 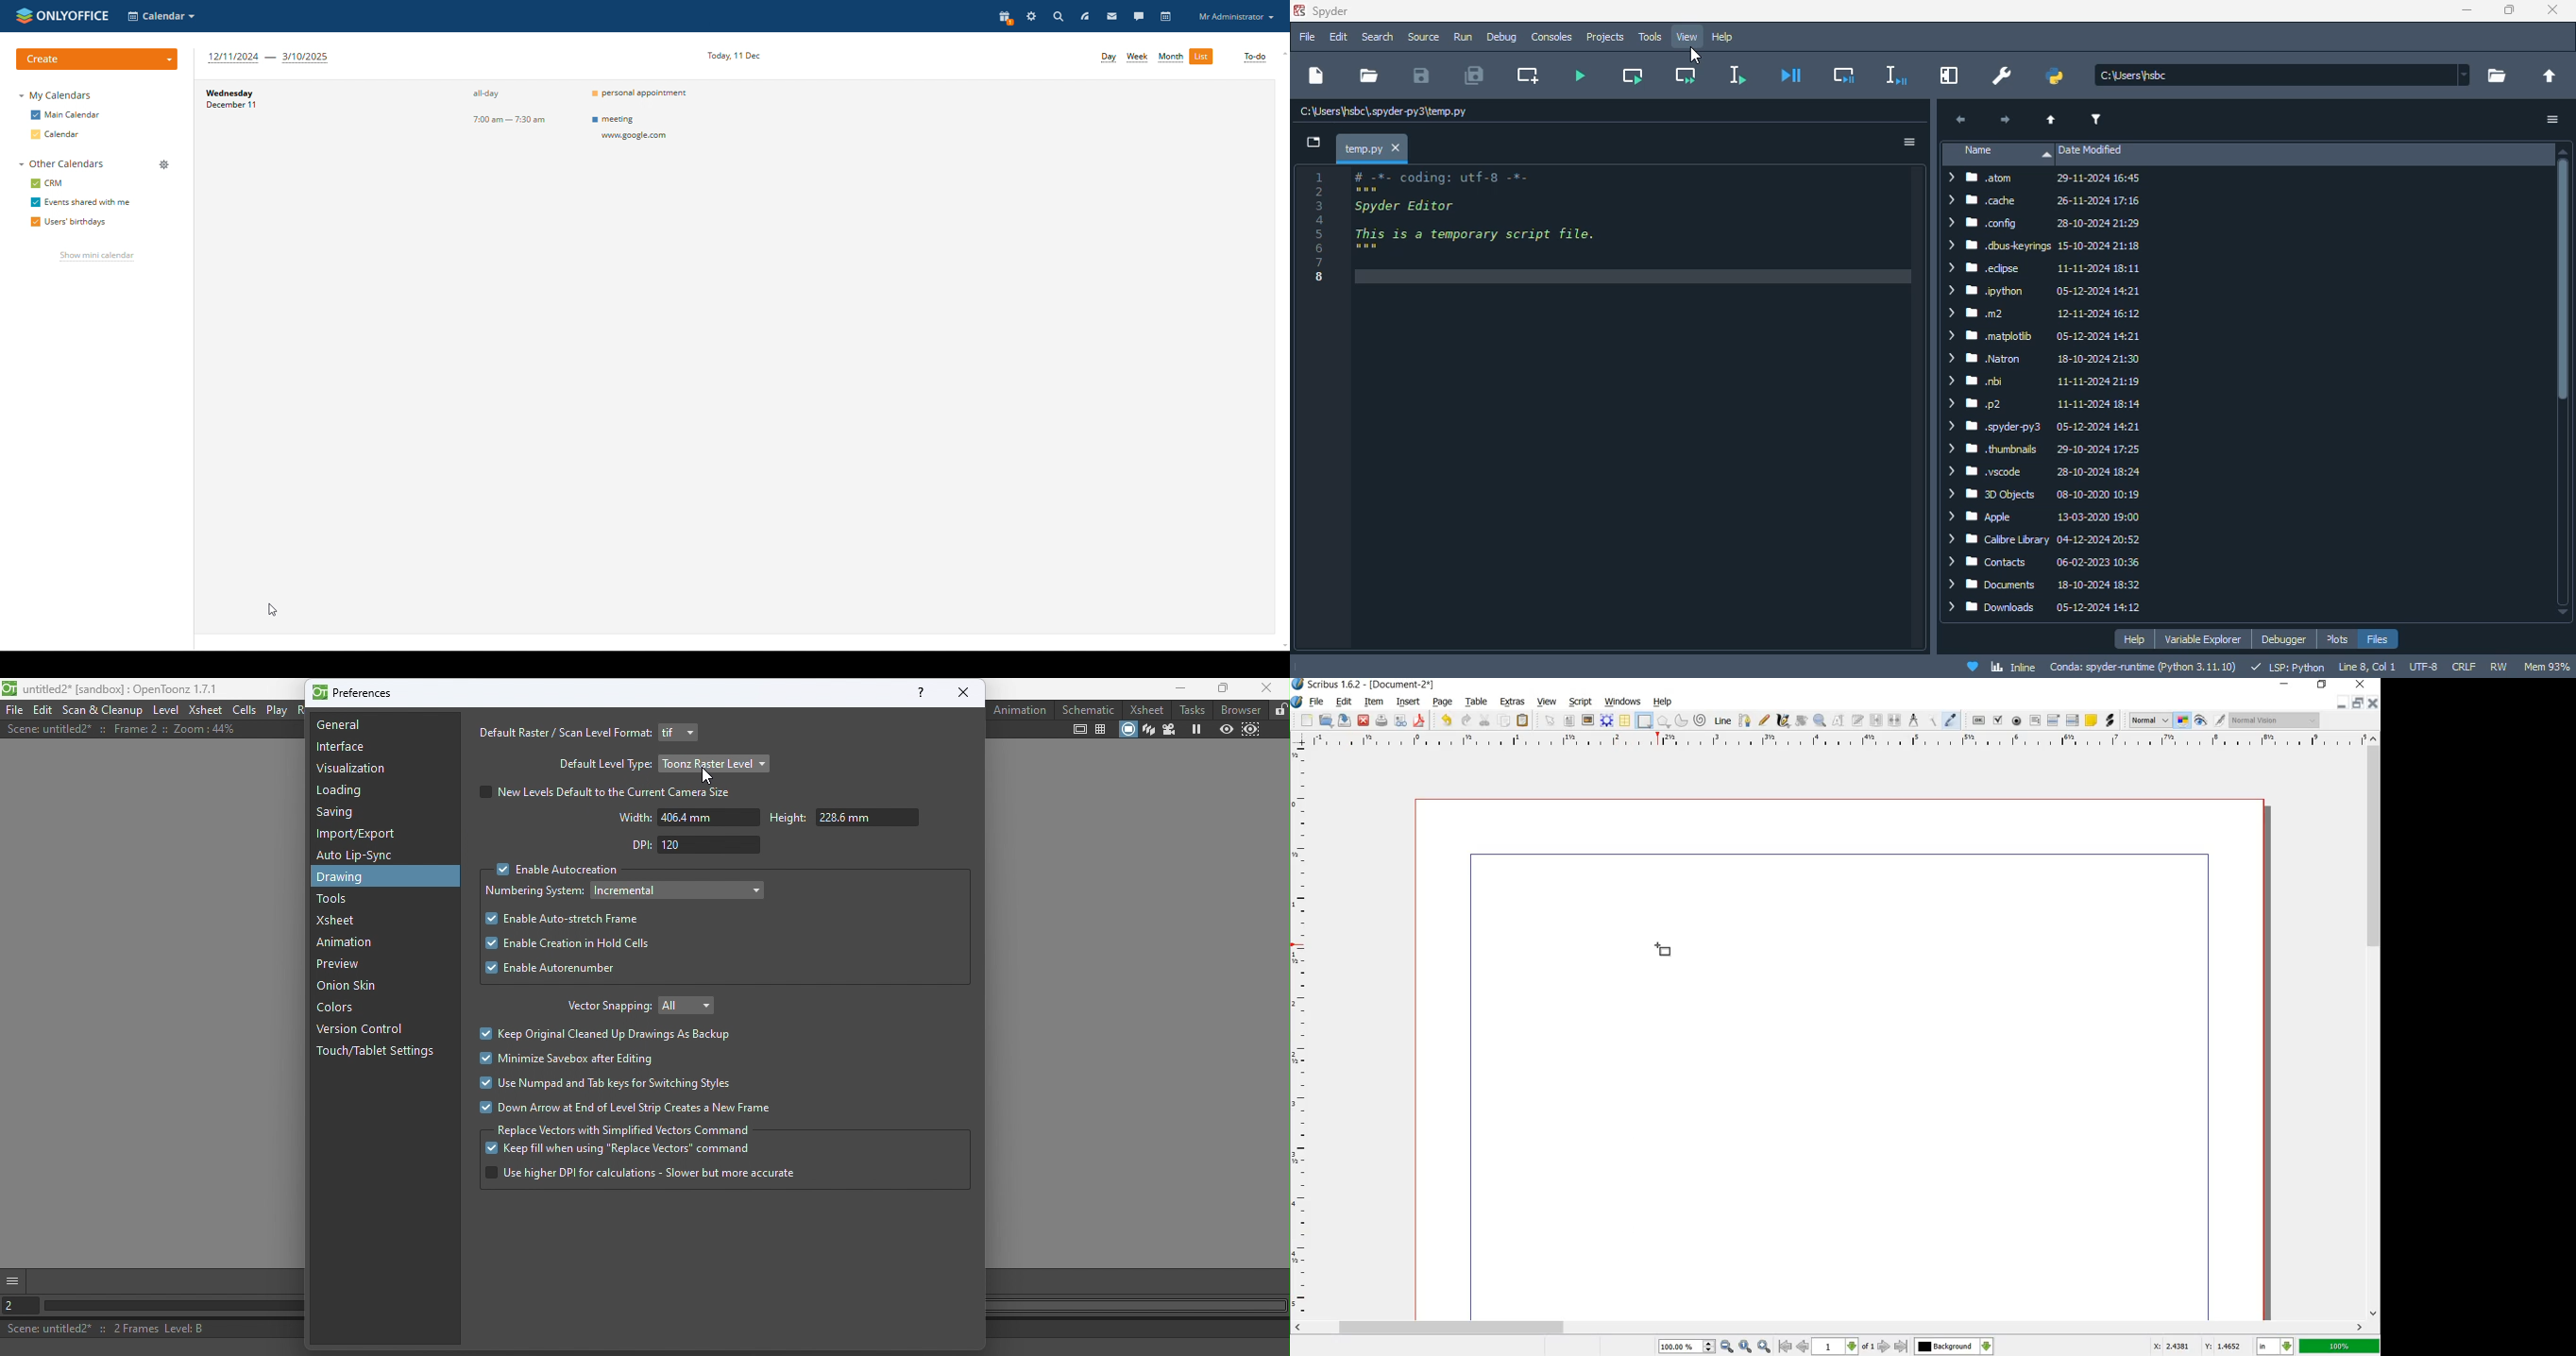 I want to click on Natron, so click(x=2043, y=359).